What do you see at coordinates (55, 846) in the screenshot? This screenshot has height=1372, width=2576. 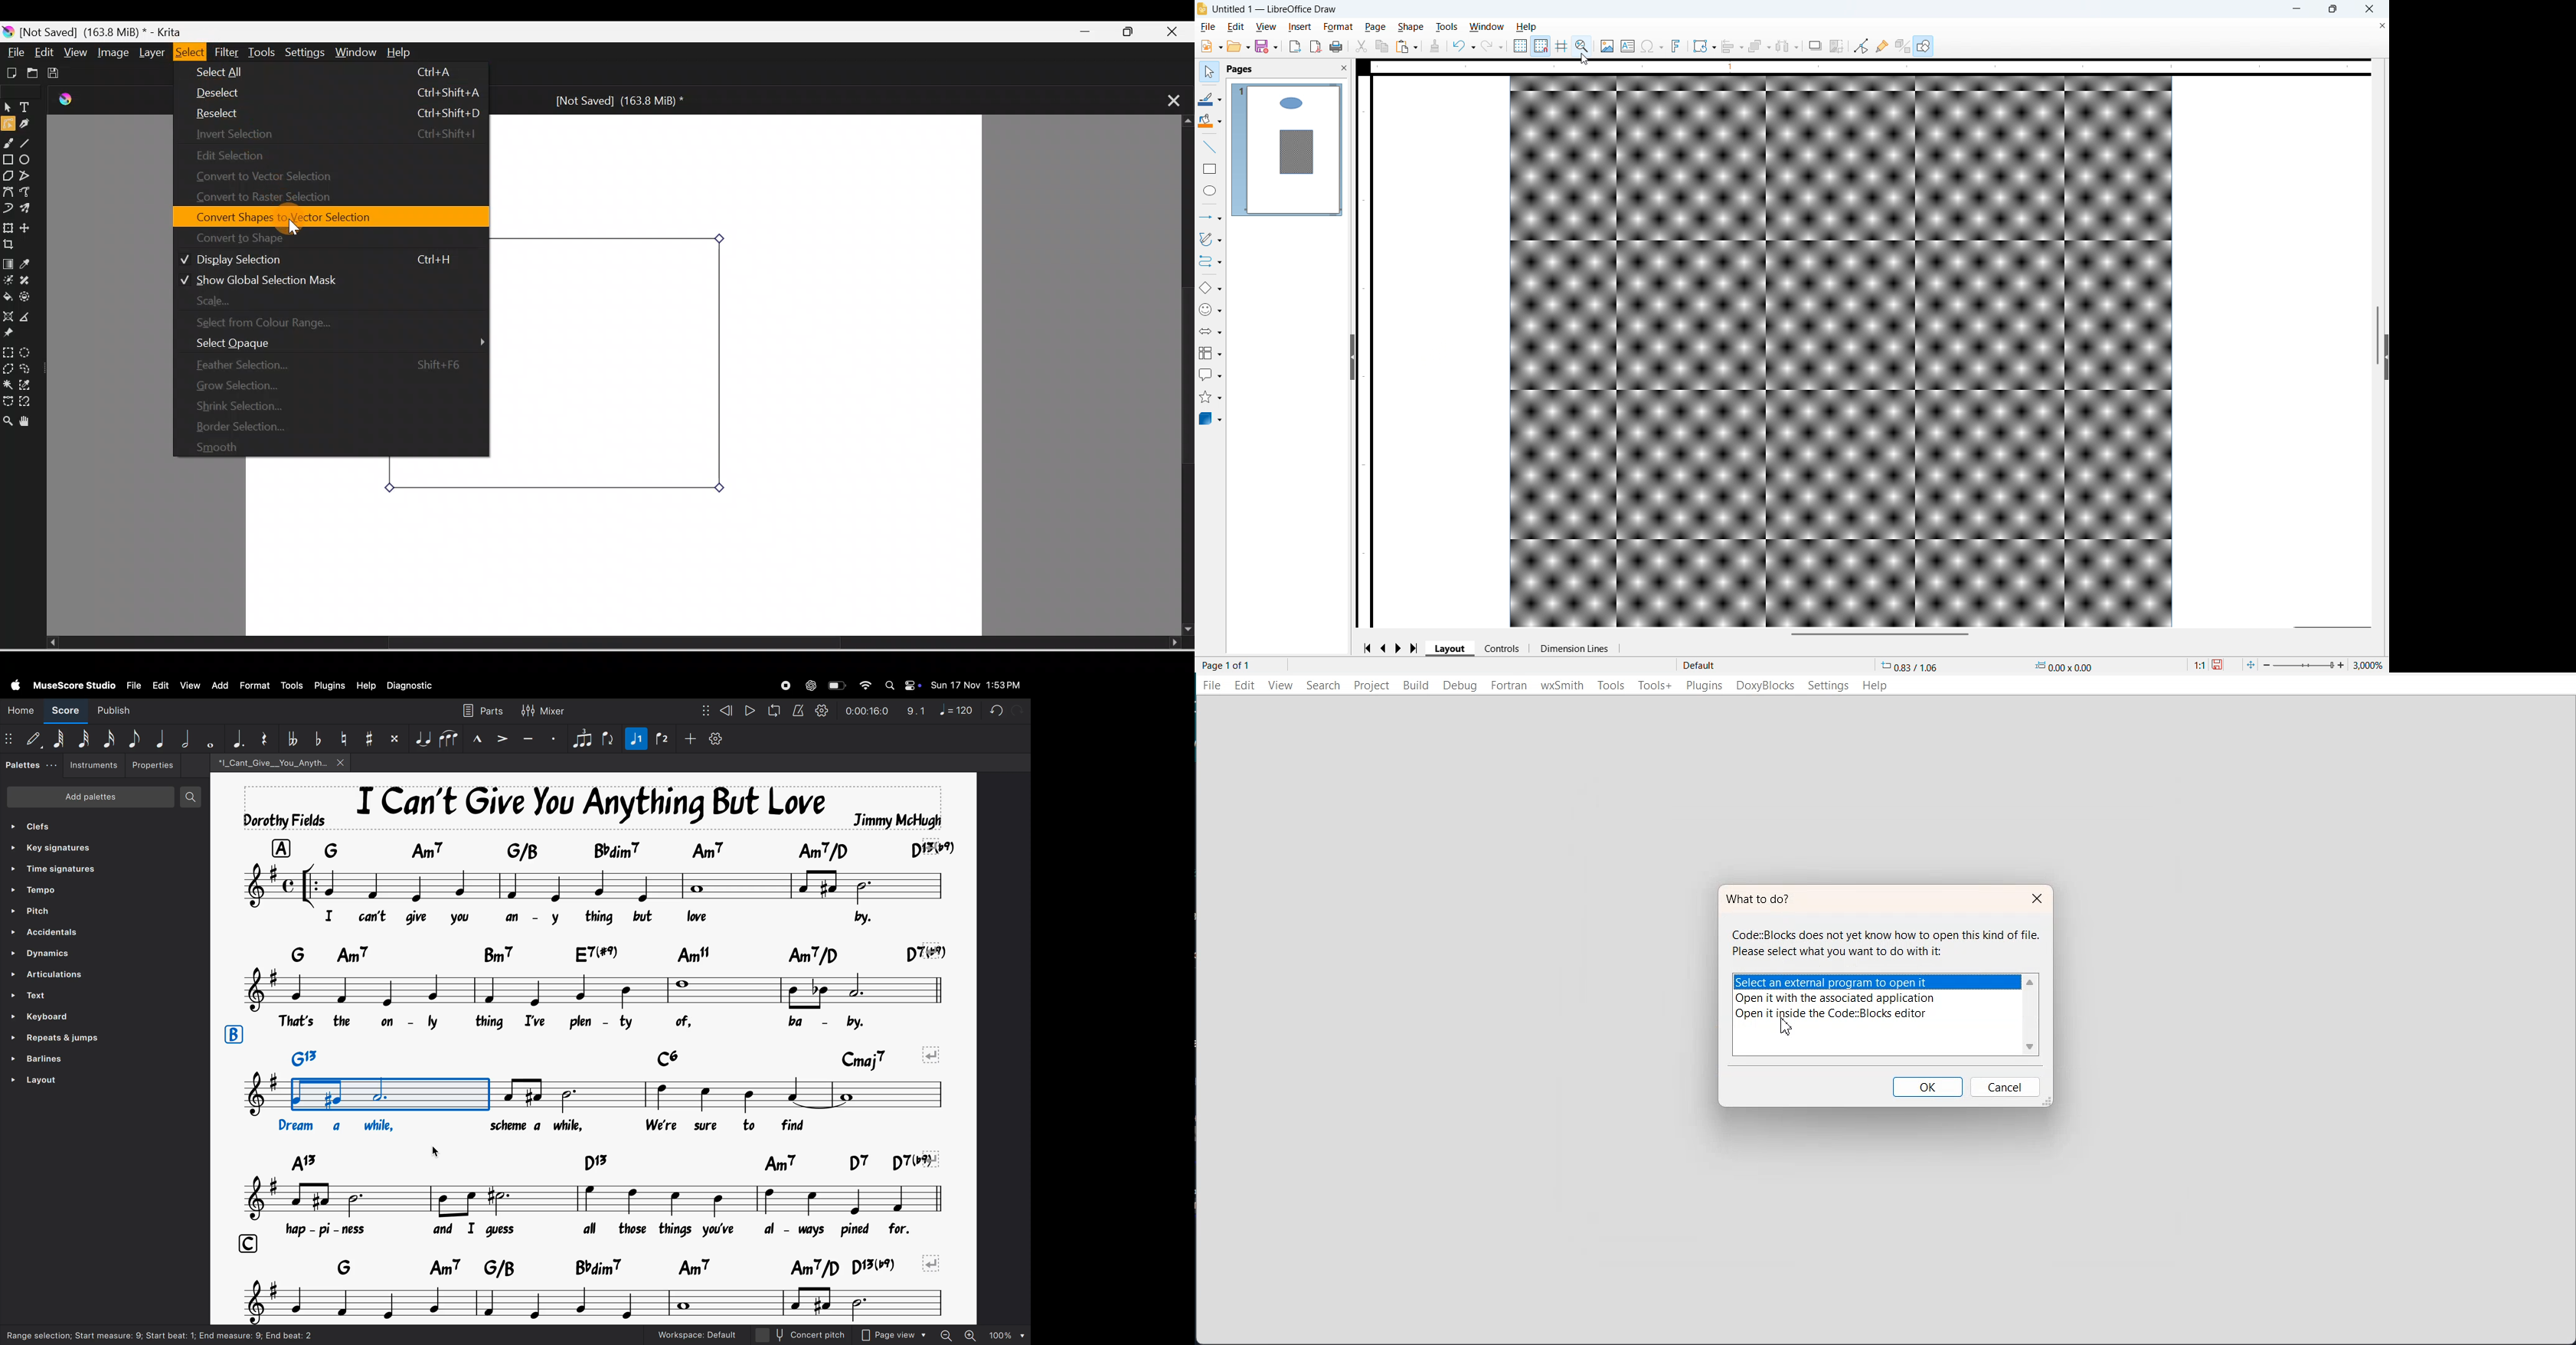 I see `key signatures` at bounding box center [55, 846].